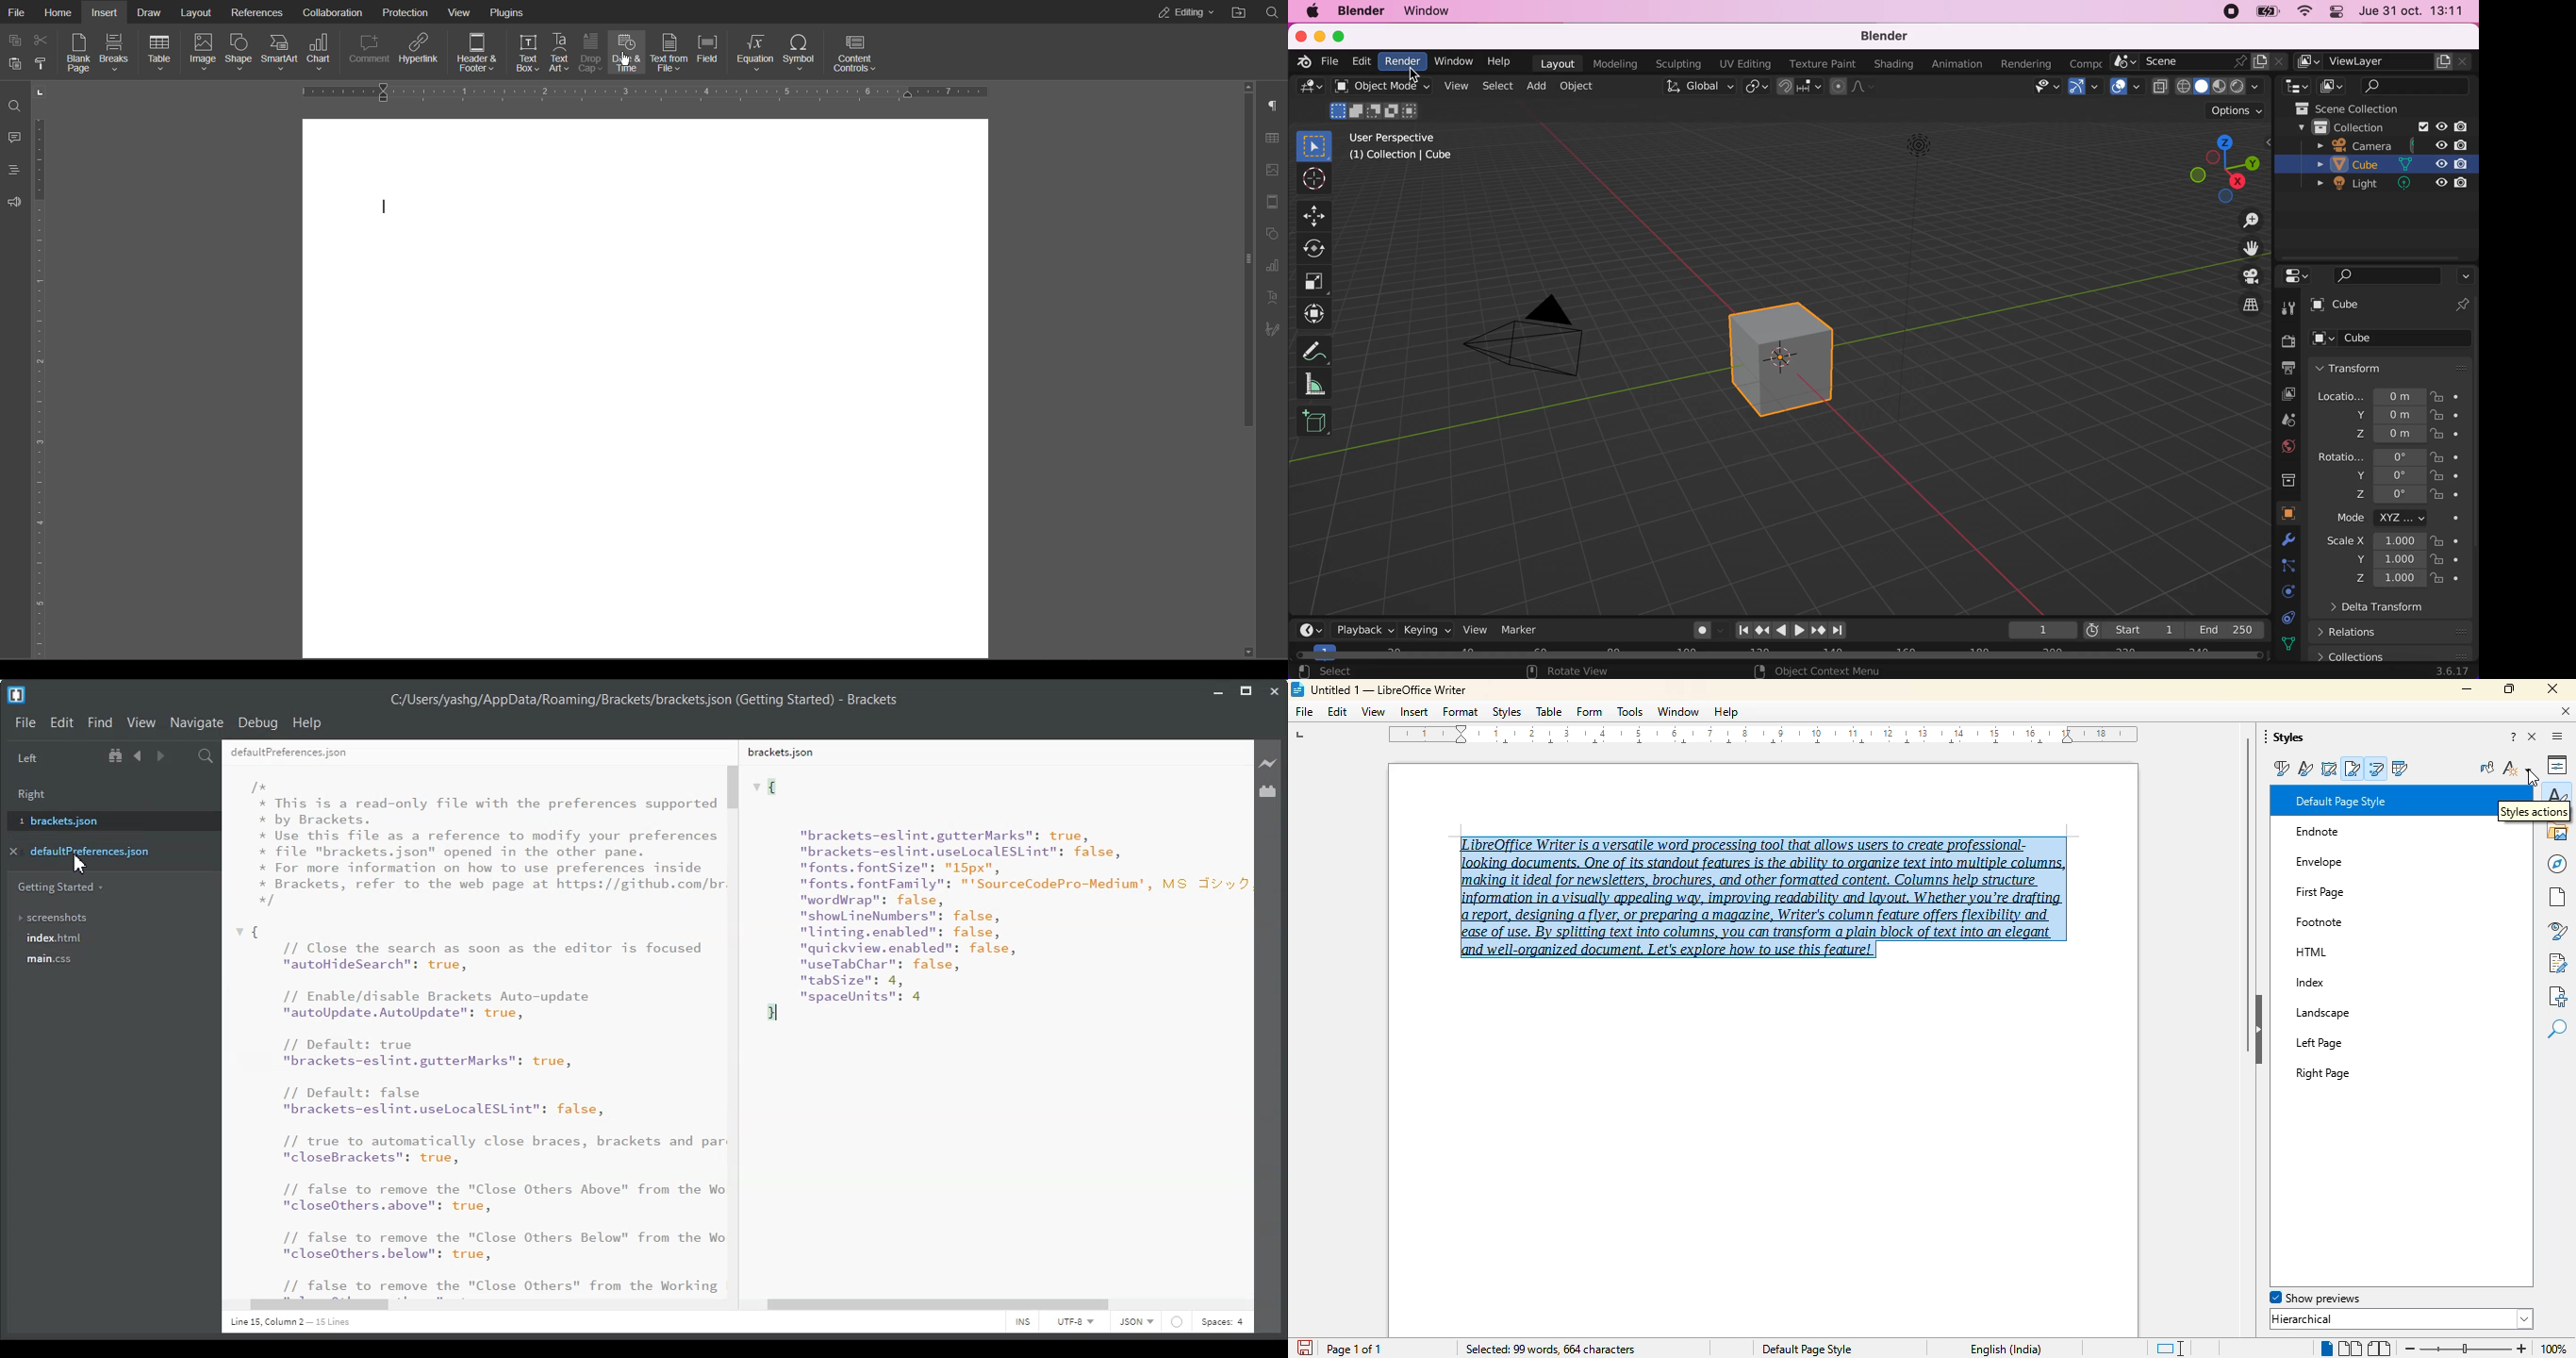  I want to click on SmartArt, so click(279, 52).